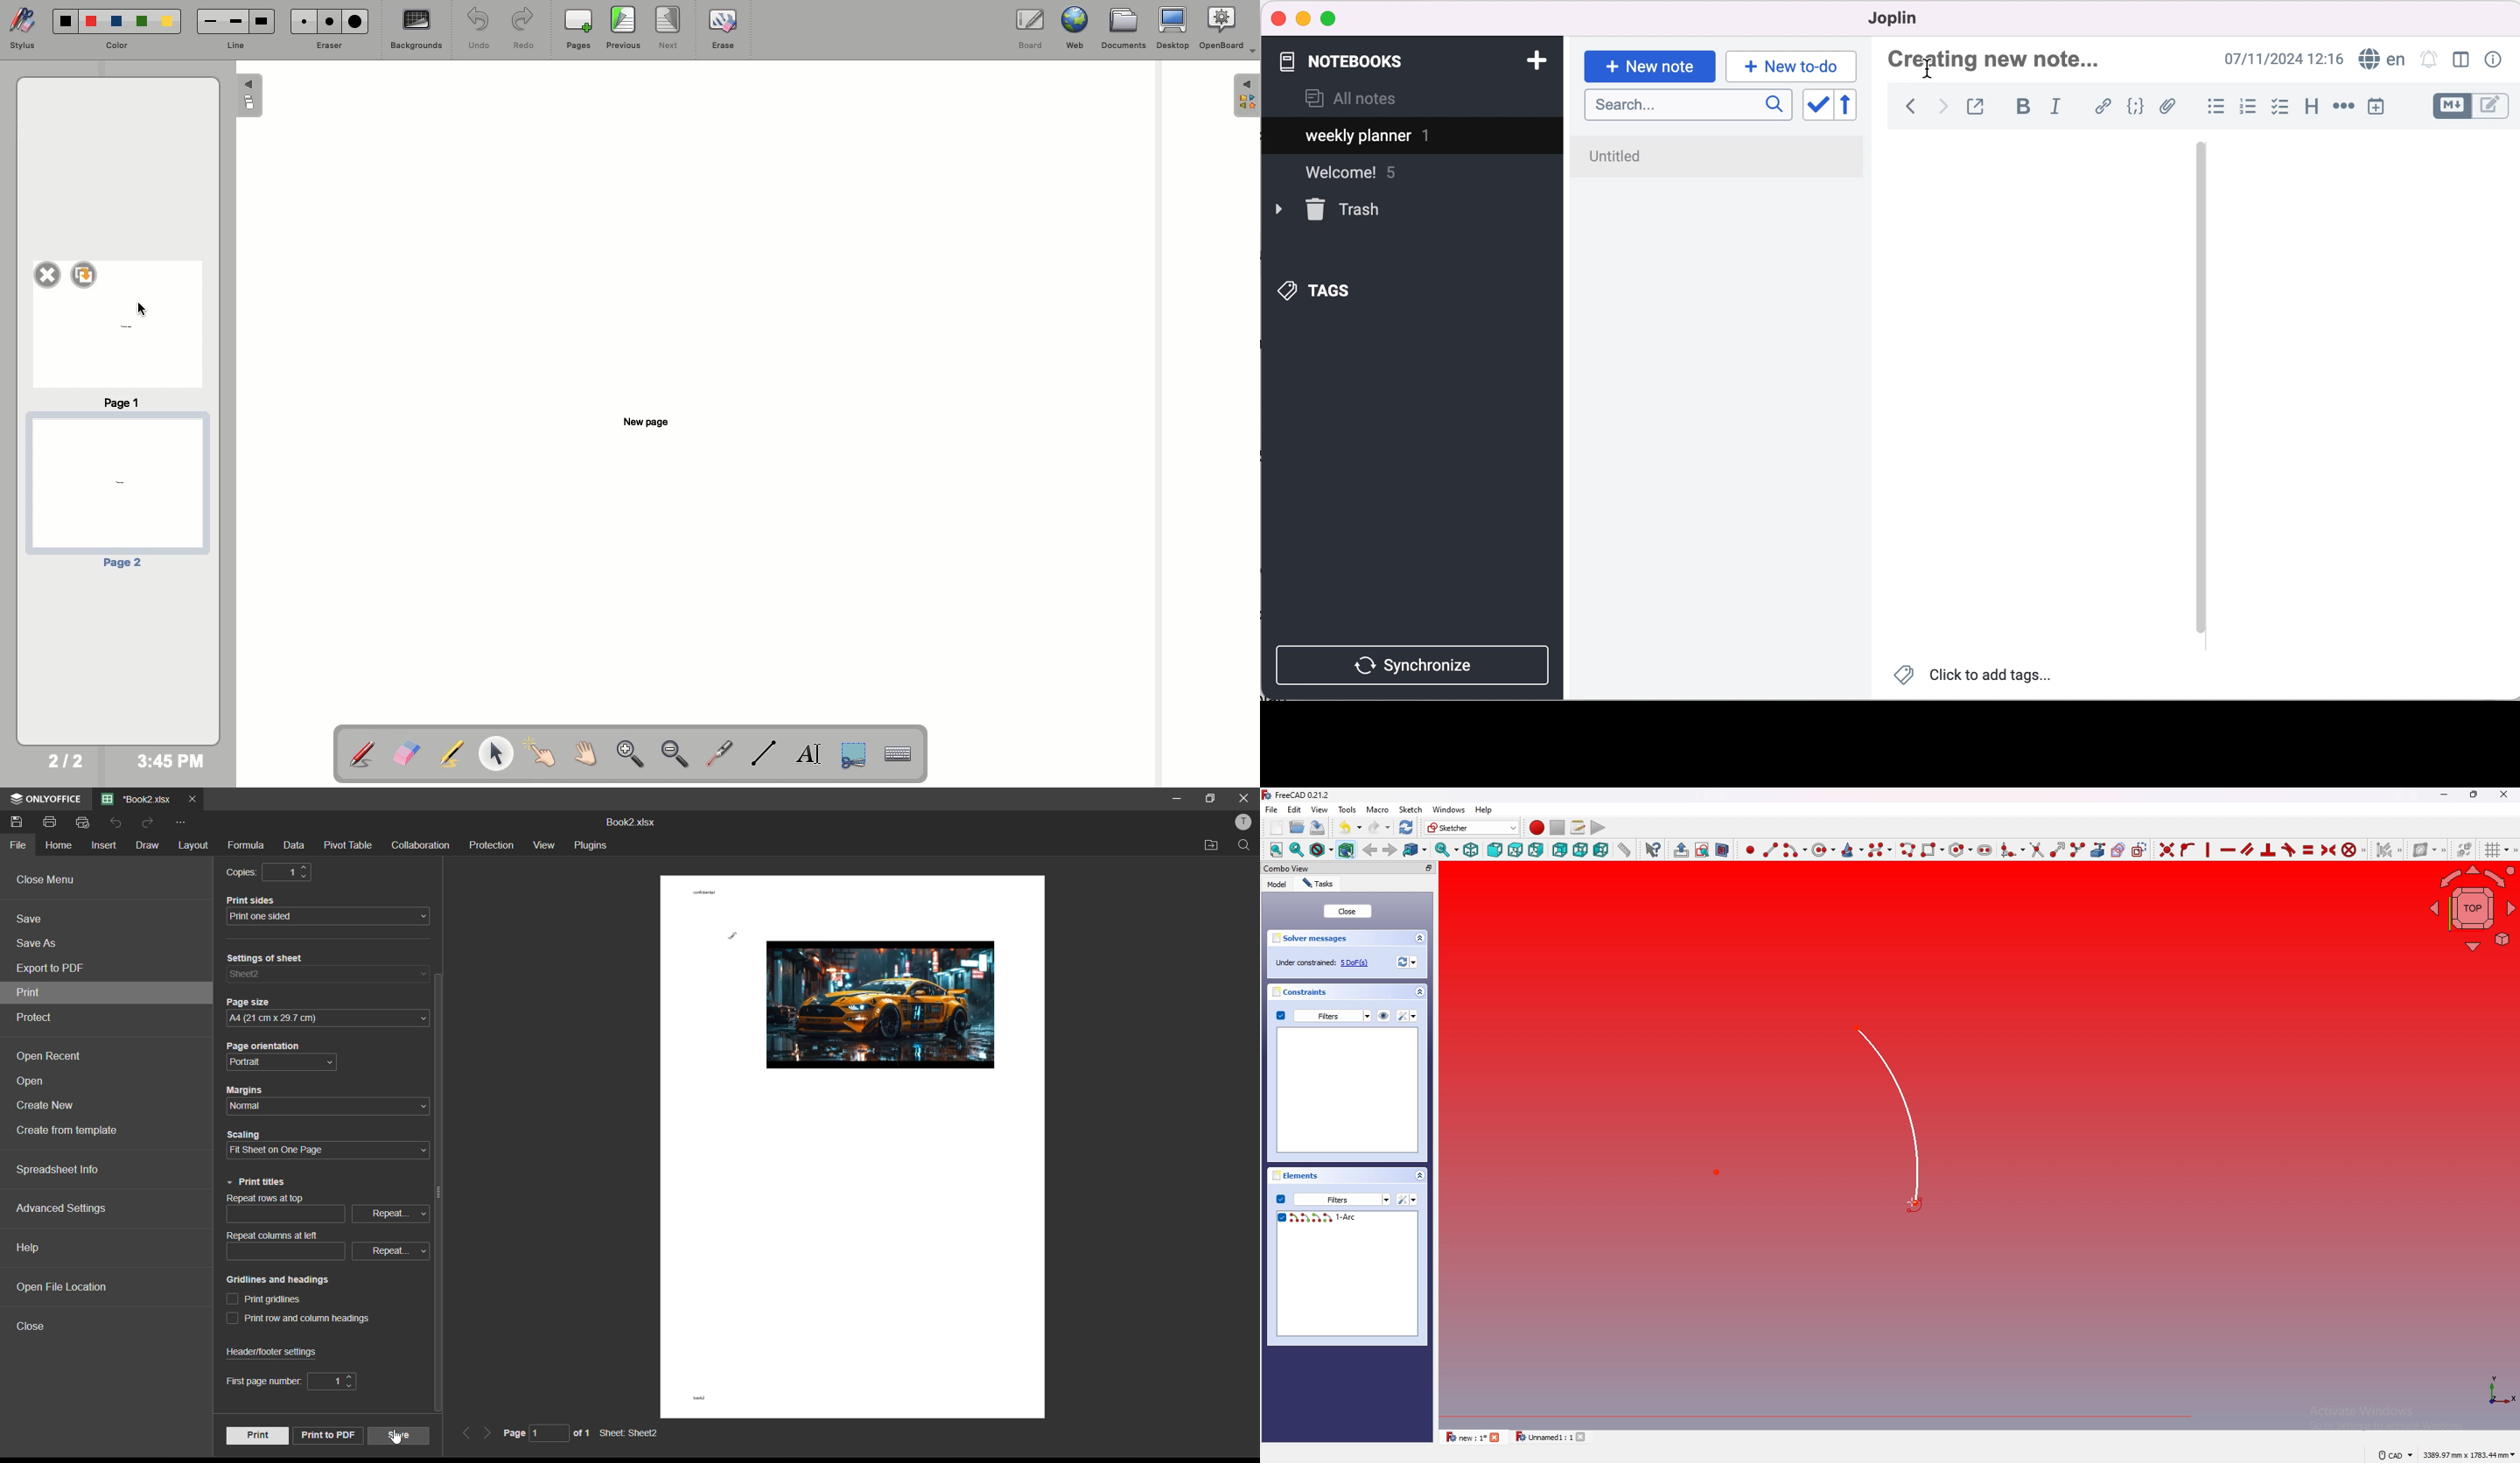 Image resolution: width=2520 pixels, height=1484 pixels. What do you see at coordinates (2378, 107) in the screenshot?
I see `insert time` at bounding box center [2378, 107].